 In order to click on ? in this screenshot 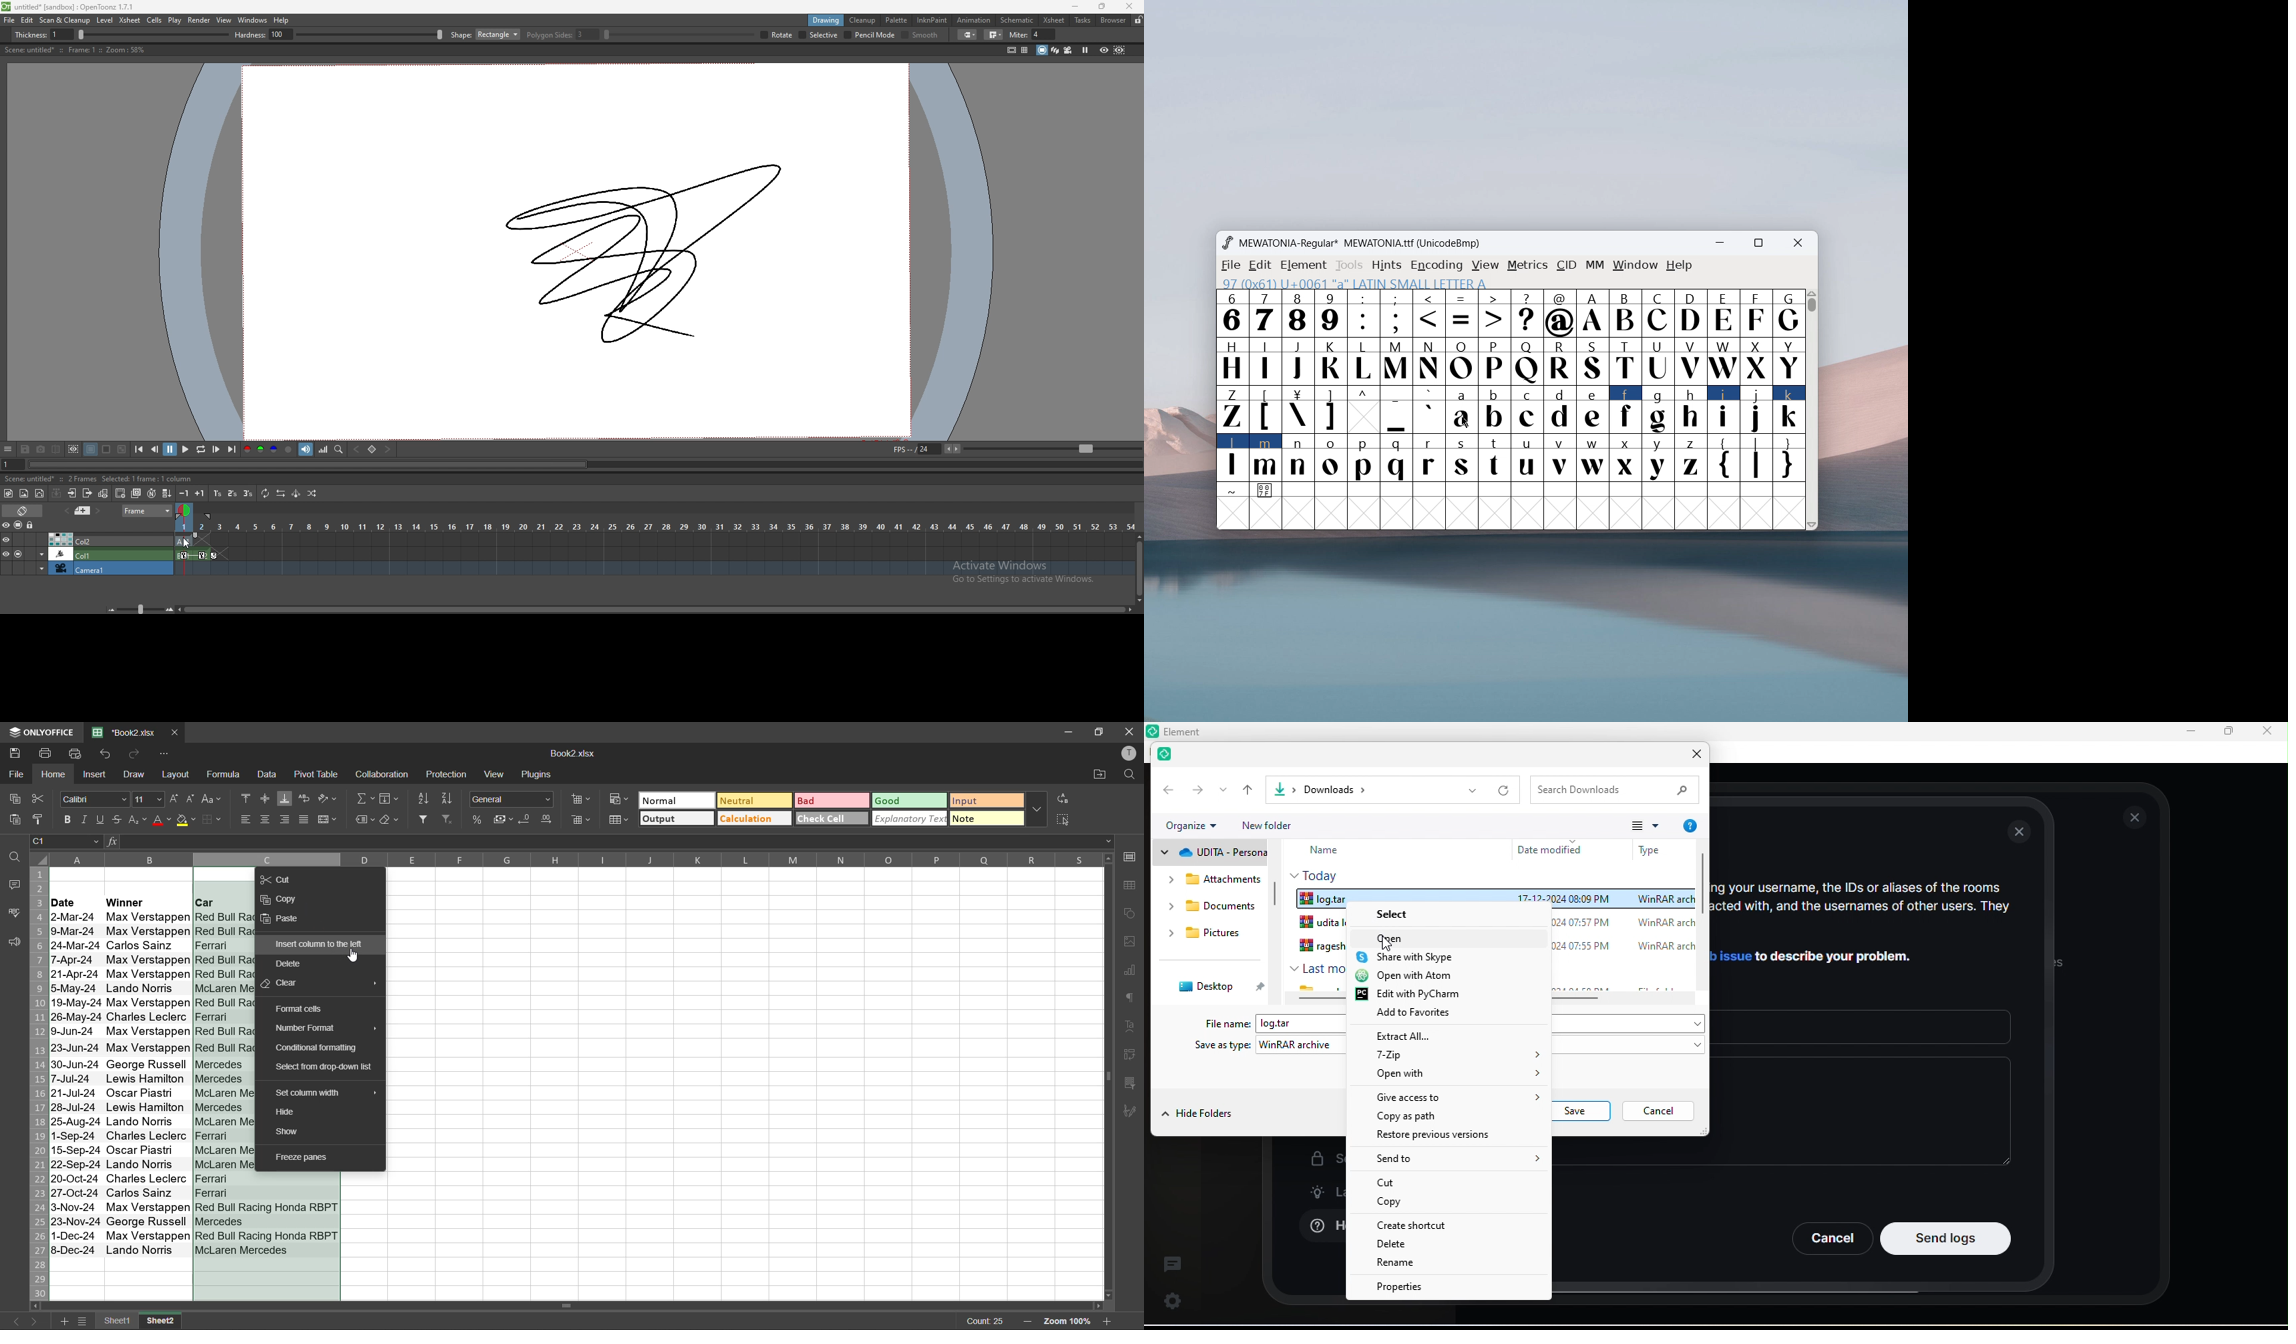, I will do `click(1528, 314)`.